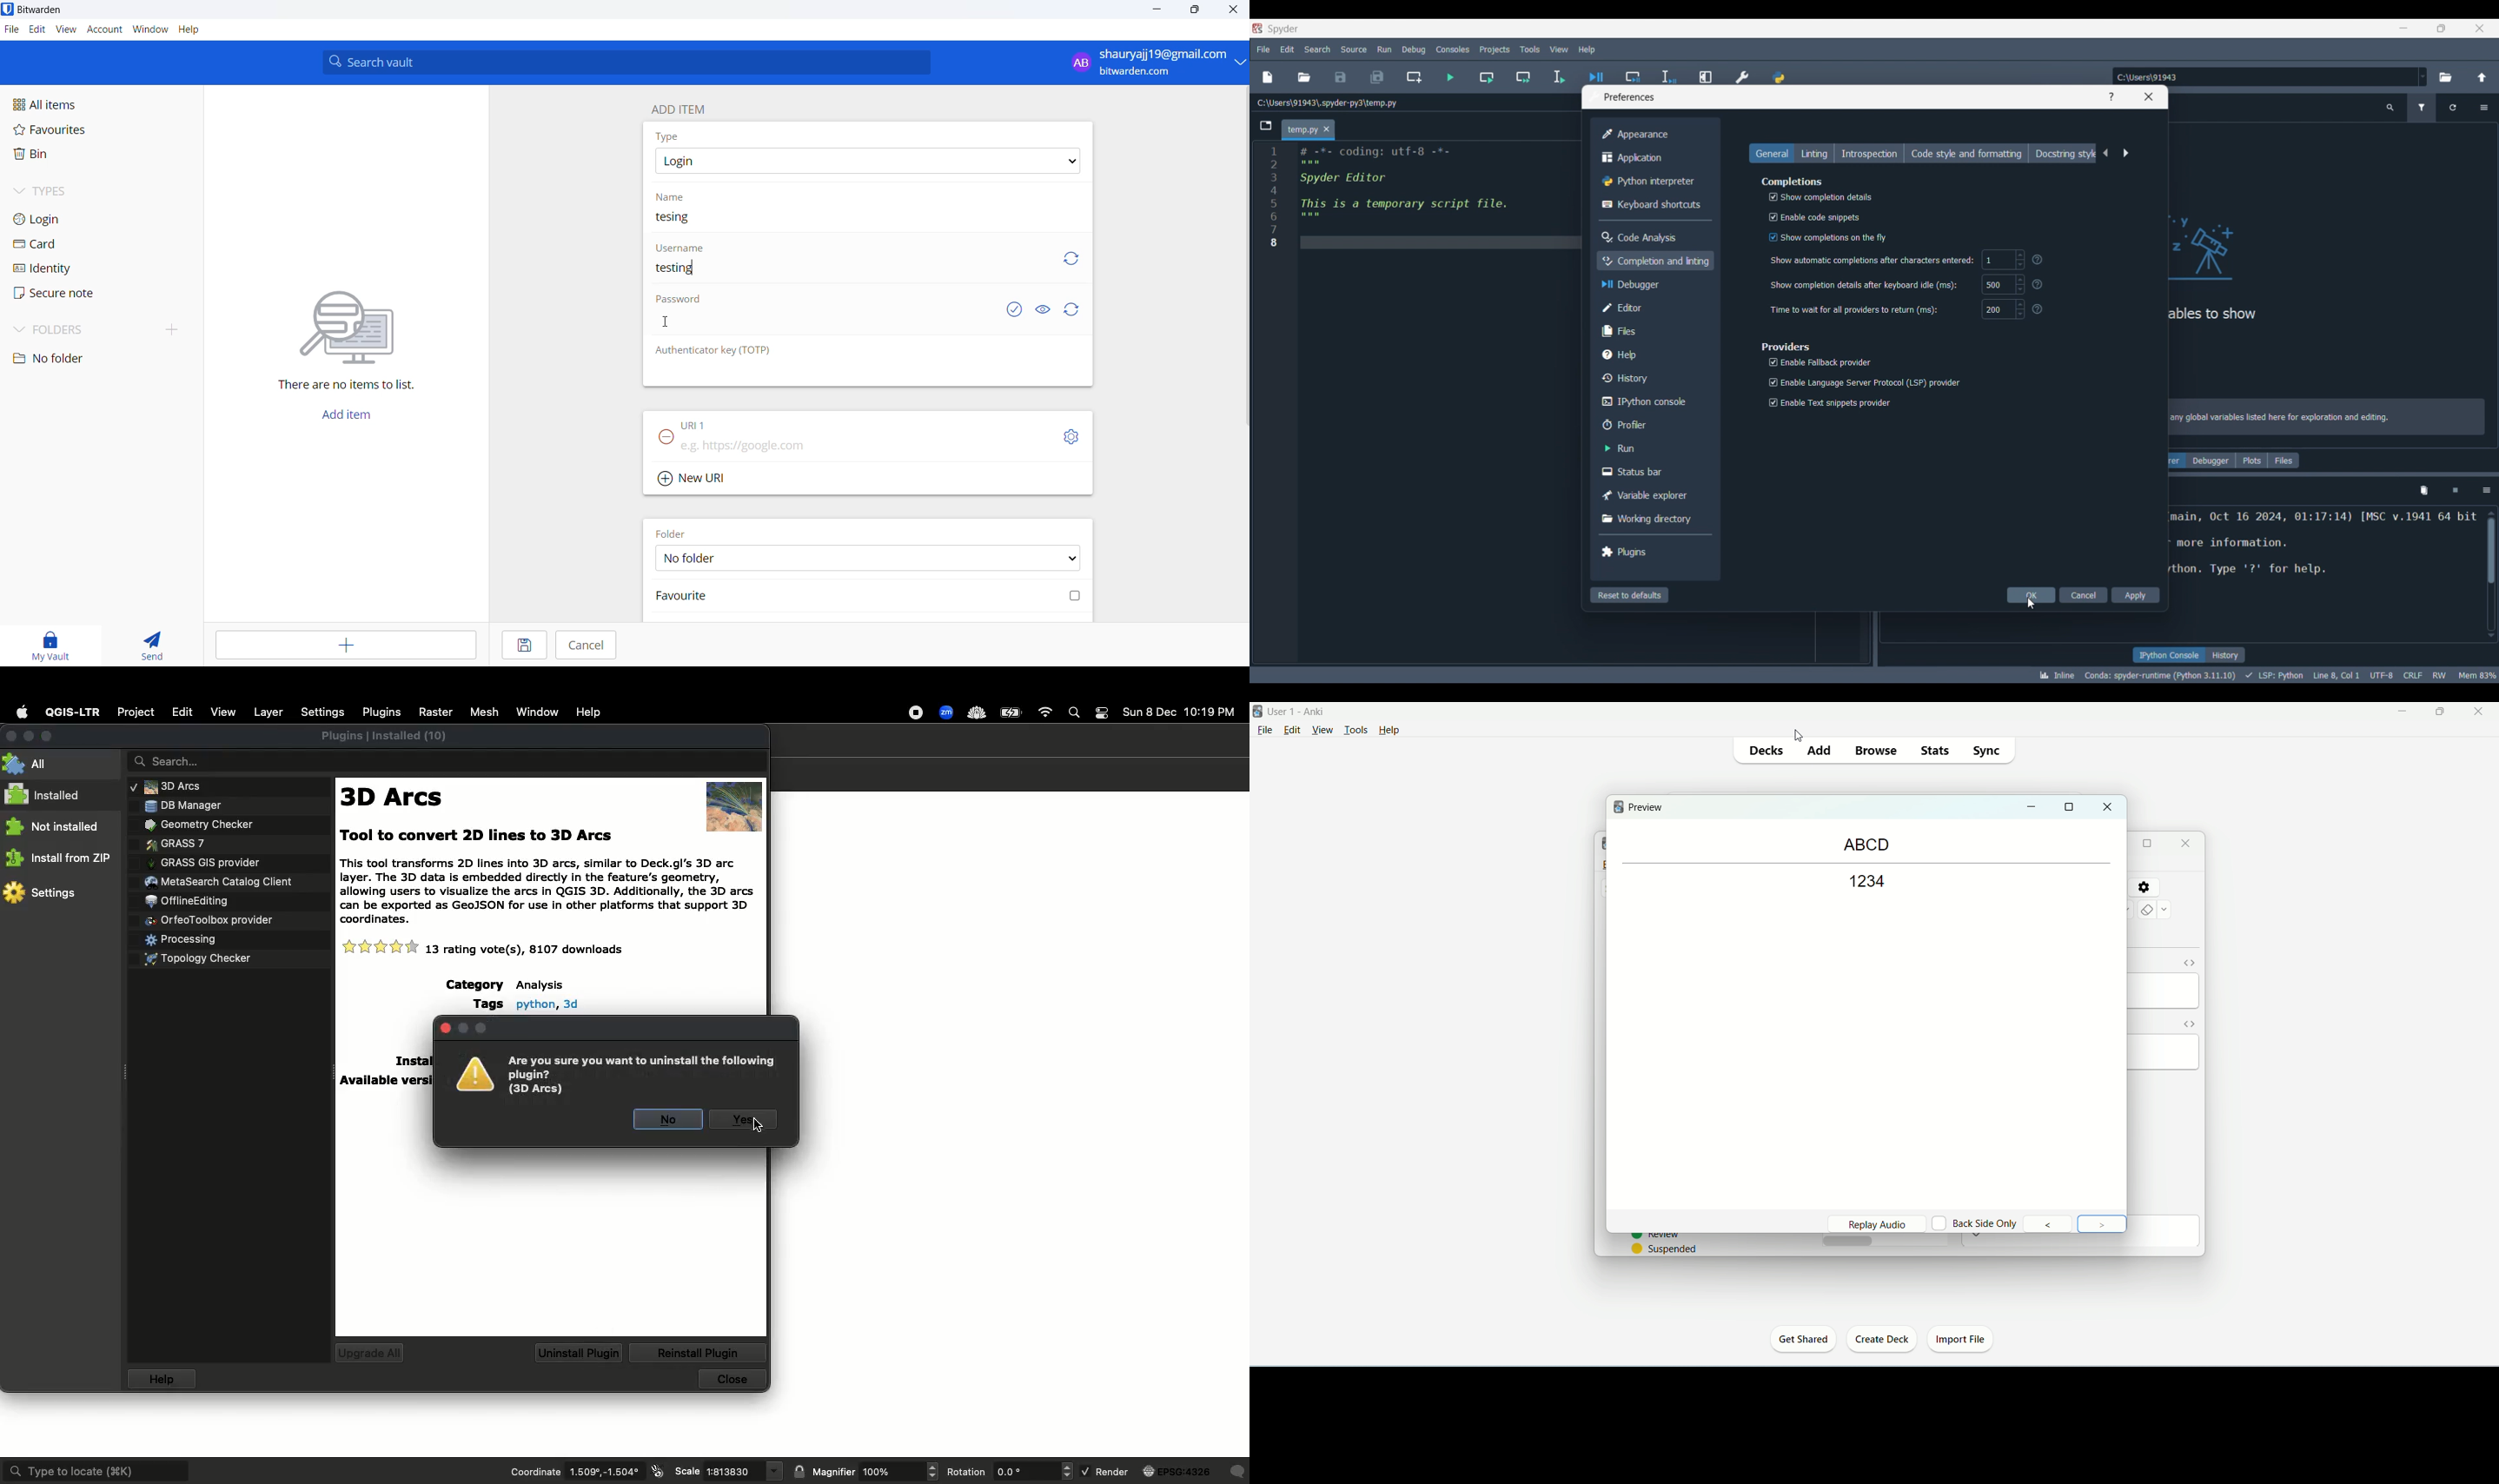  I want to click on Maximize current line, so click(1707, 72).